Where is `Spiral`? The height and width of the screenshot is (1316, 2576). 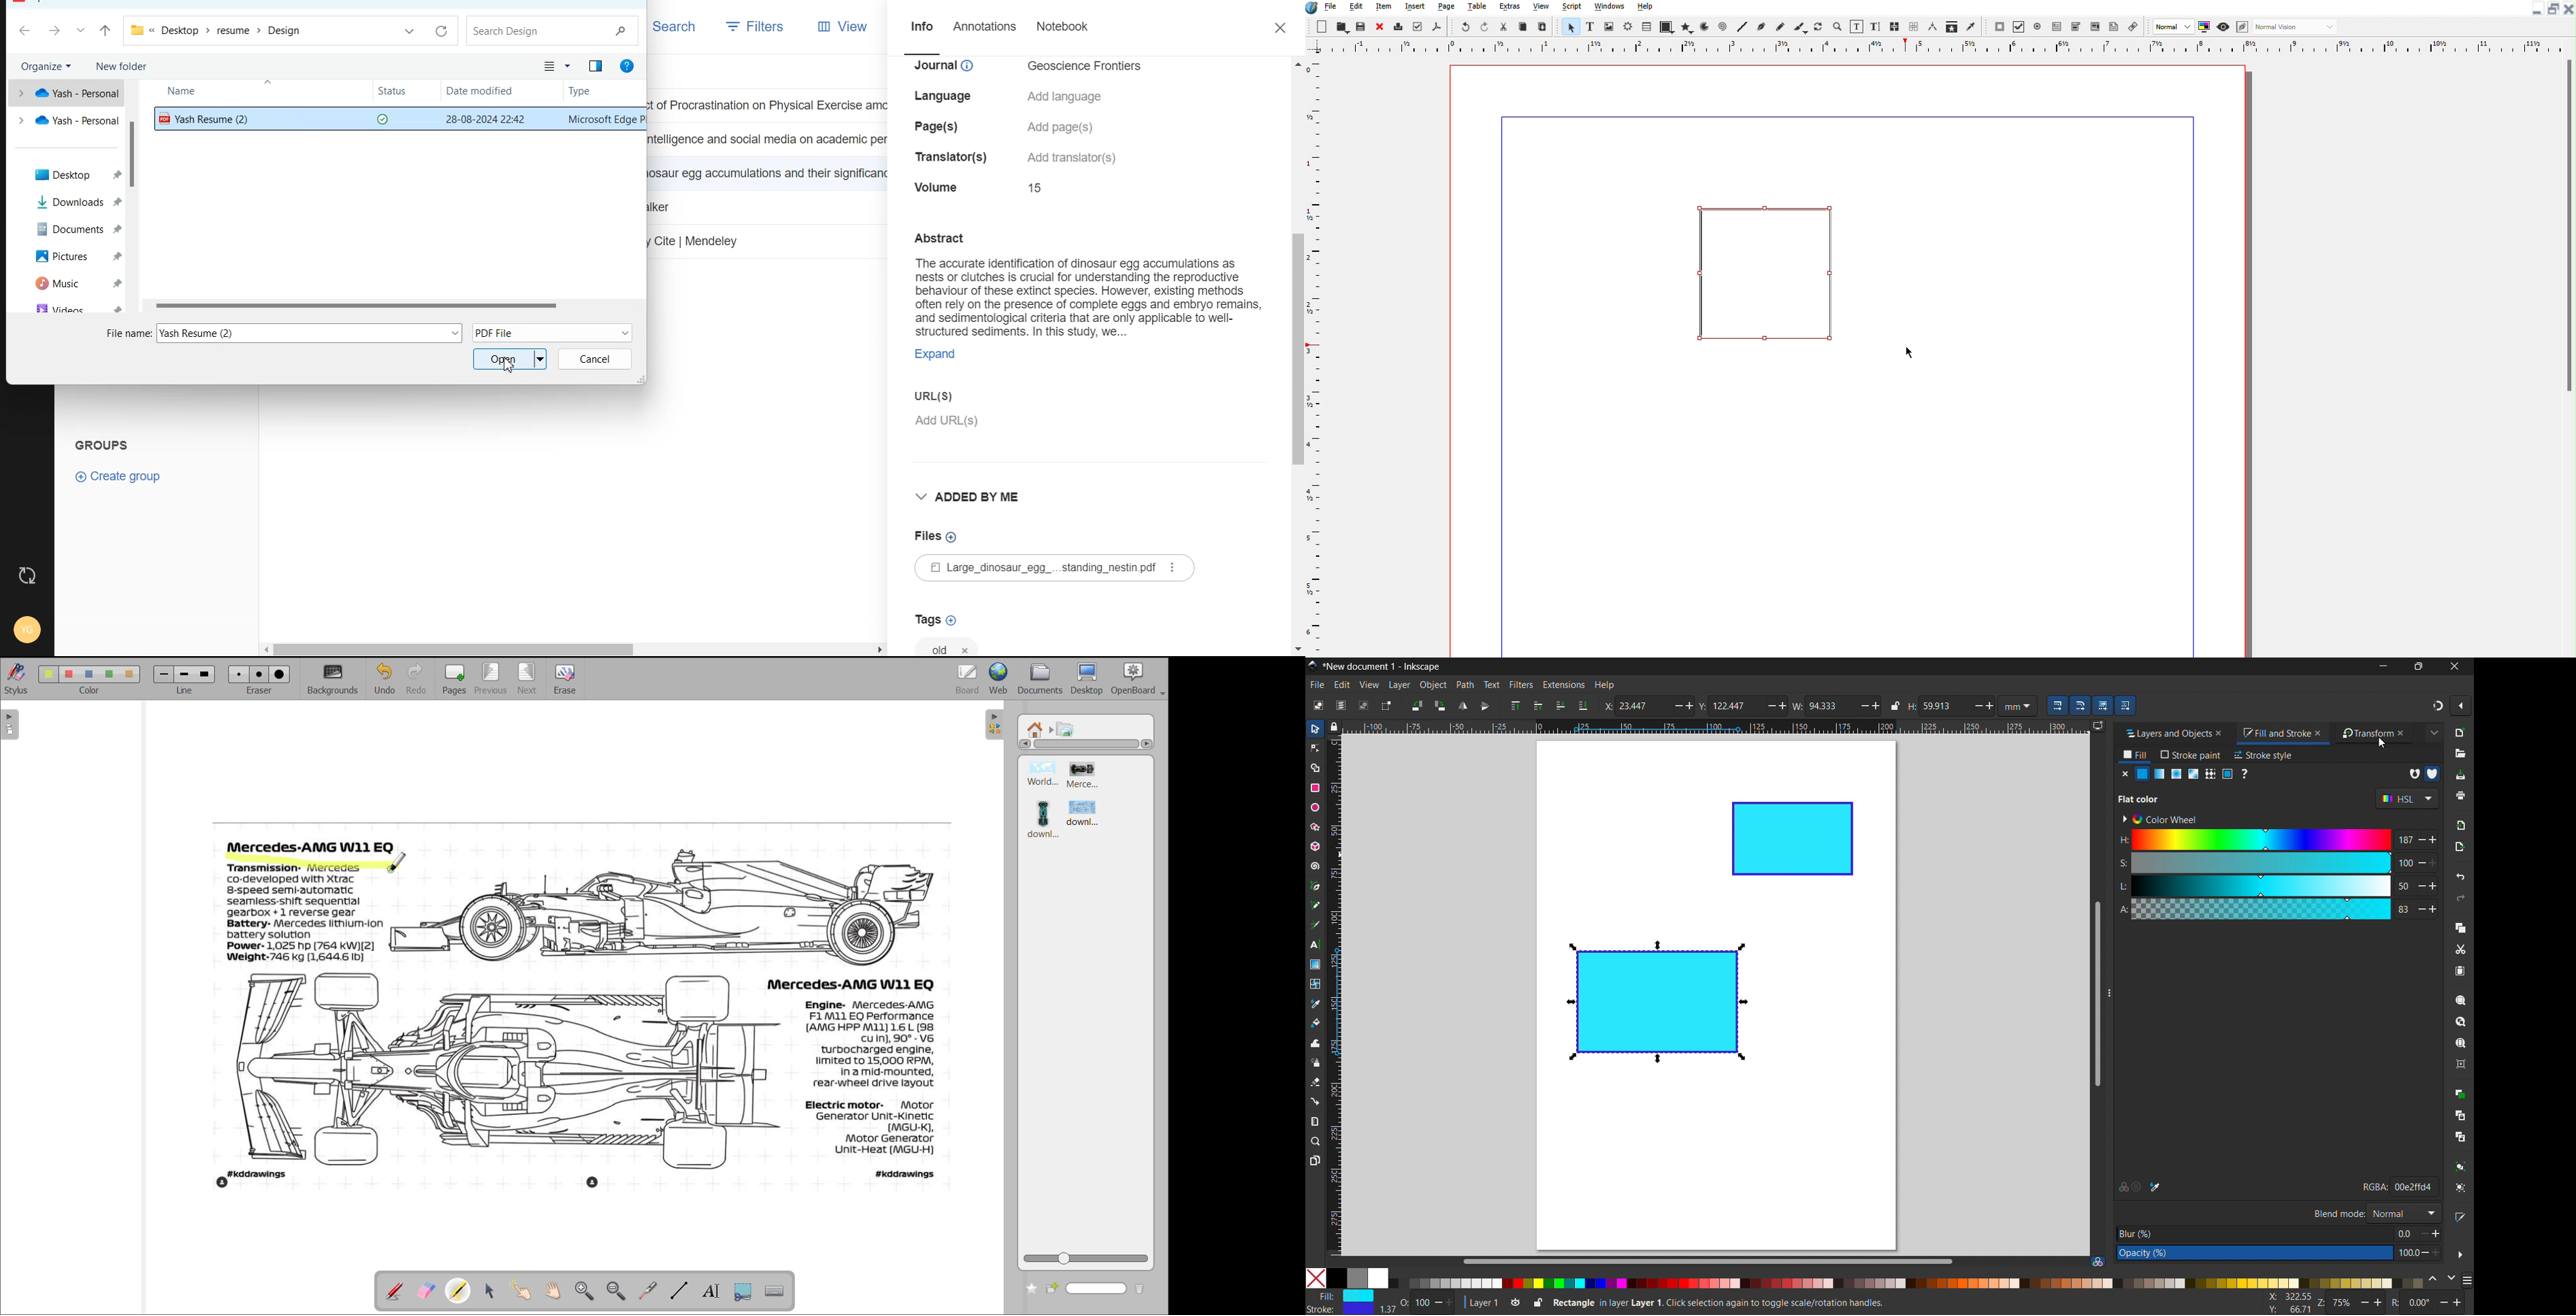 Spiral is located at coordinates (1723, 27).